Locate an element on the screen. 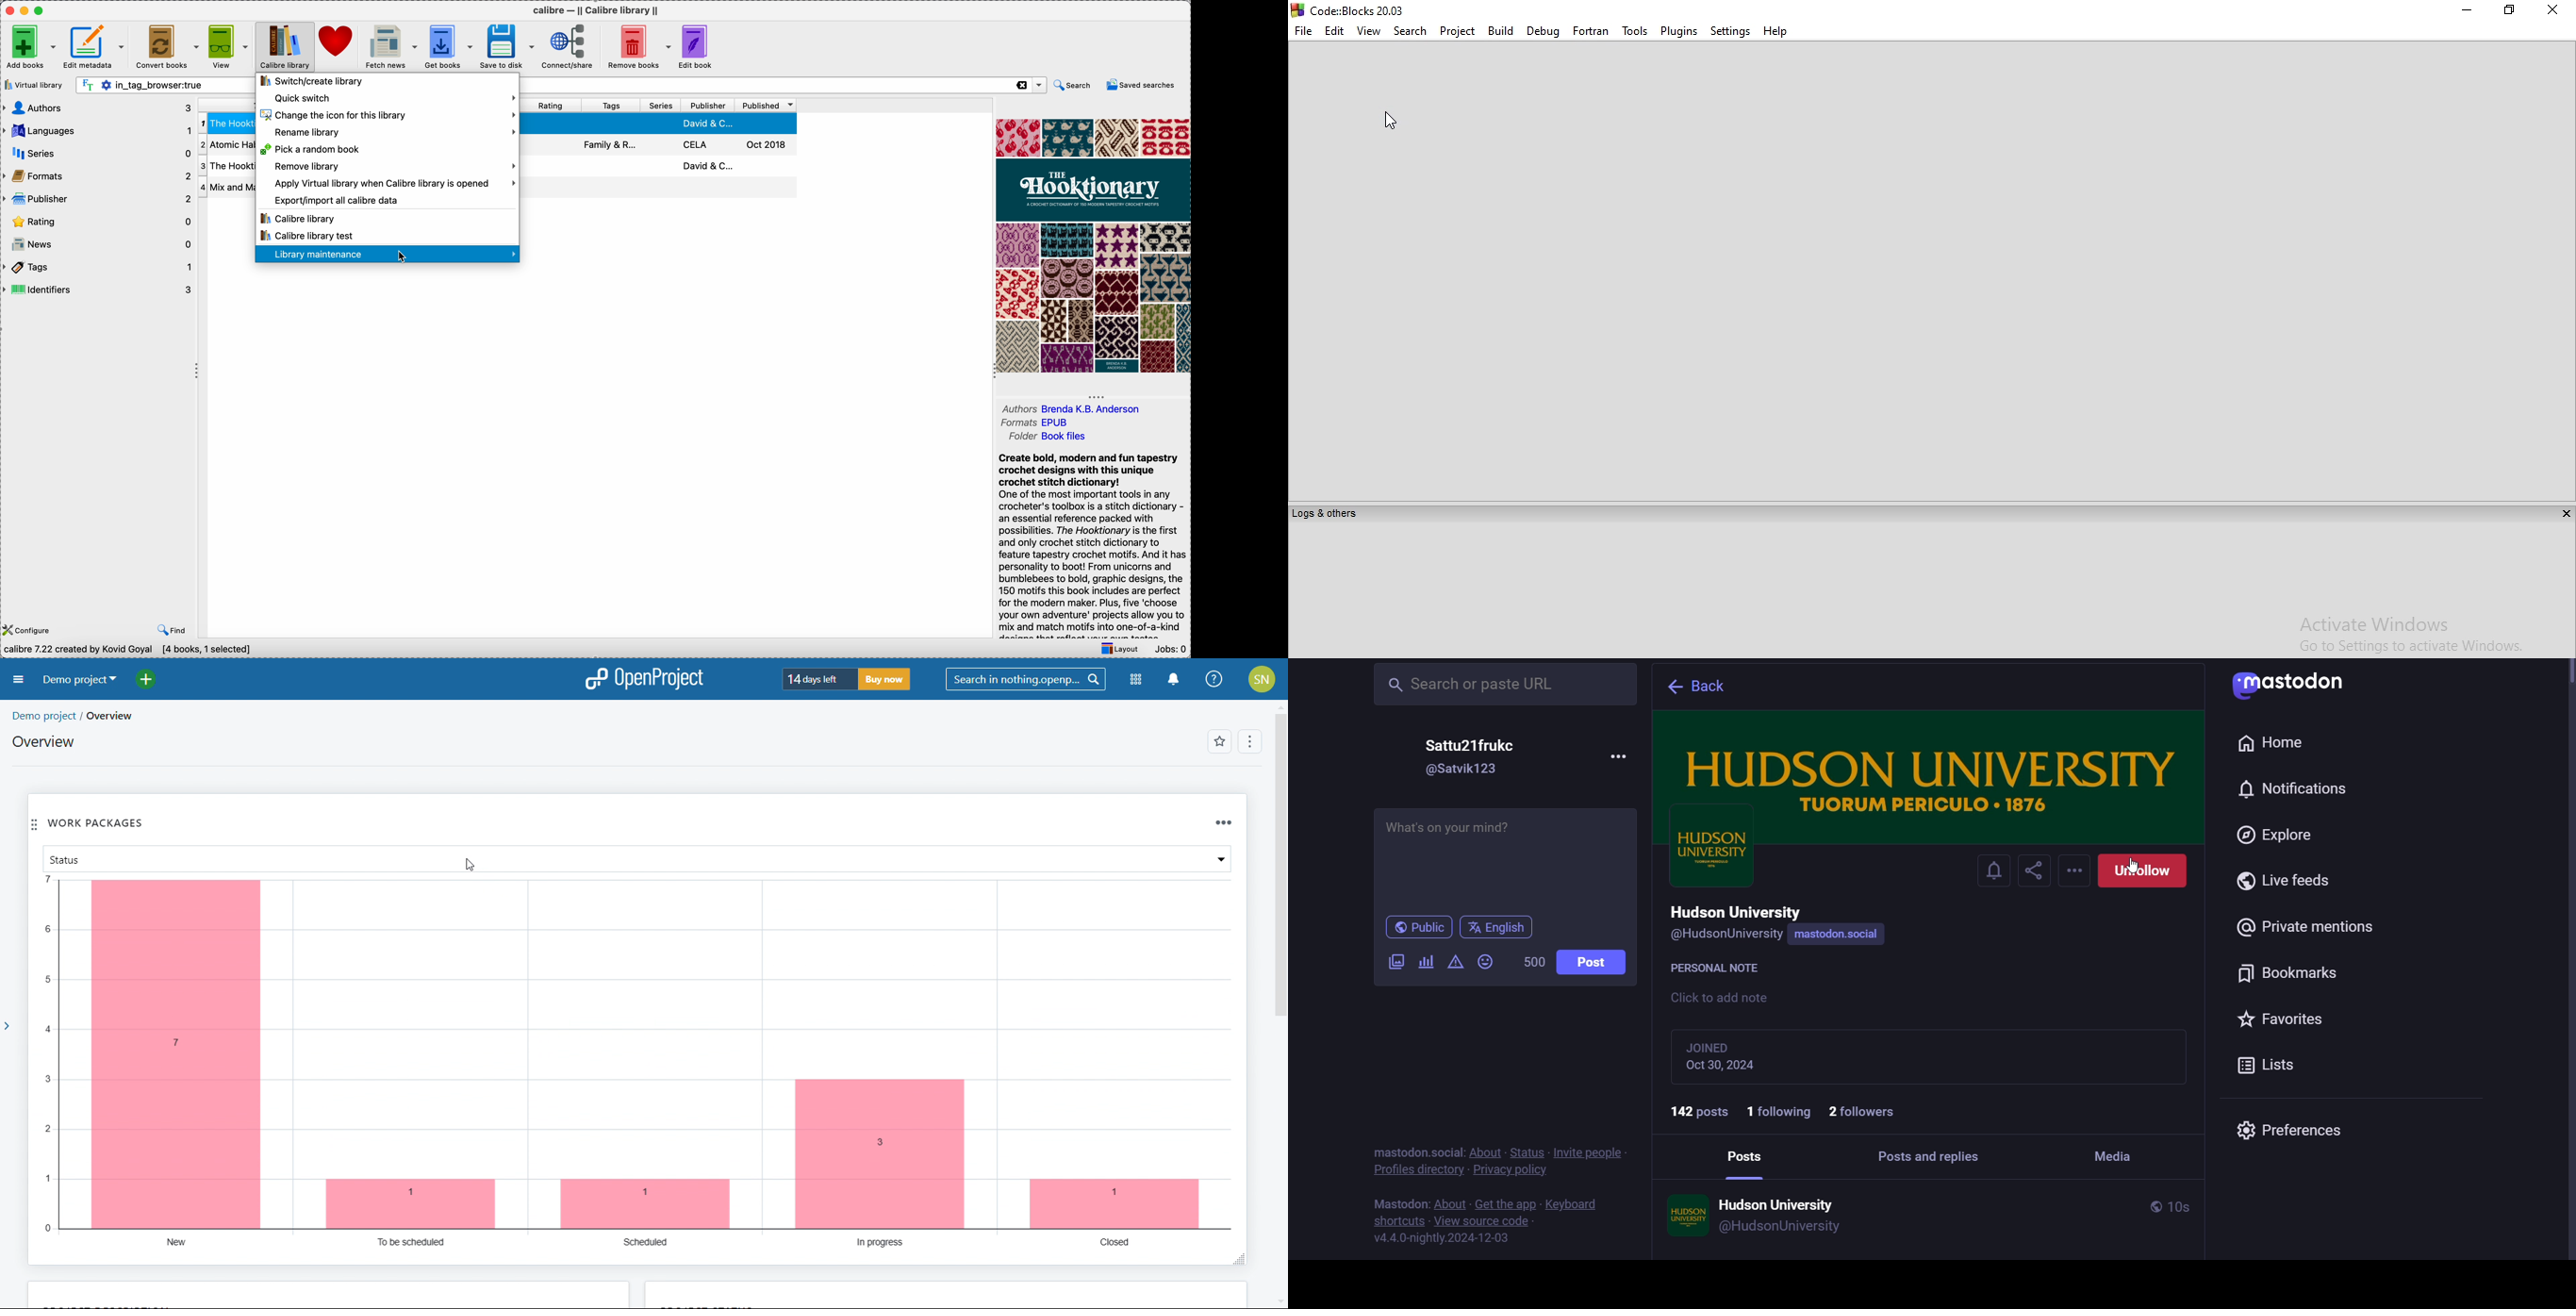  options is located at coordinates (1224, 823).